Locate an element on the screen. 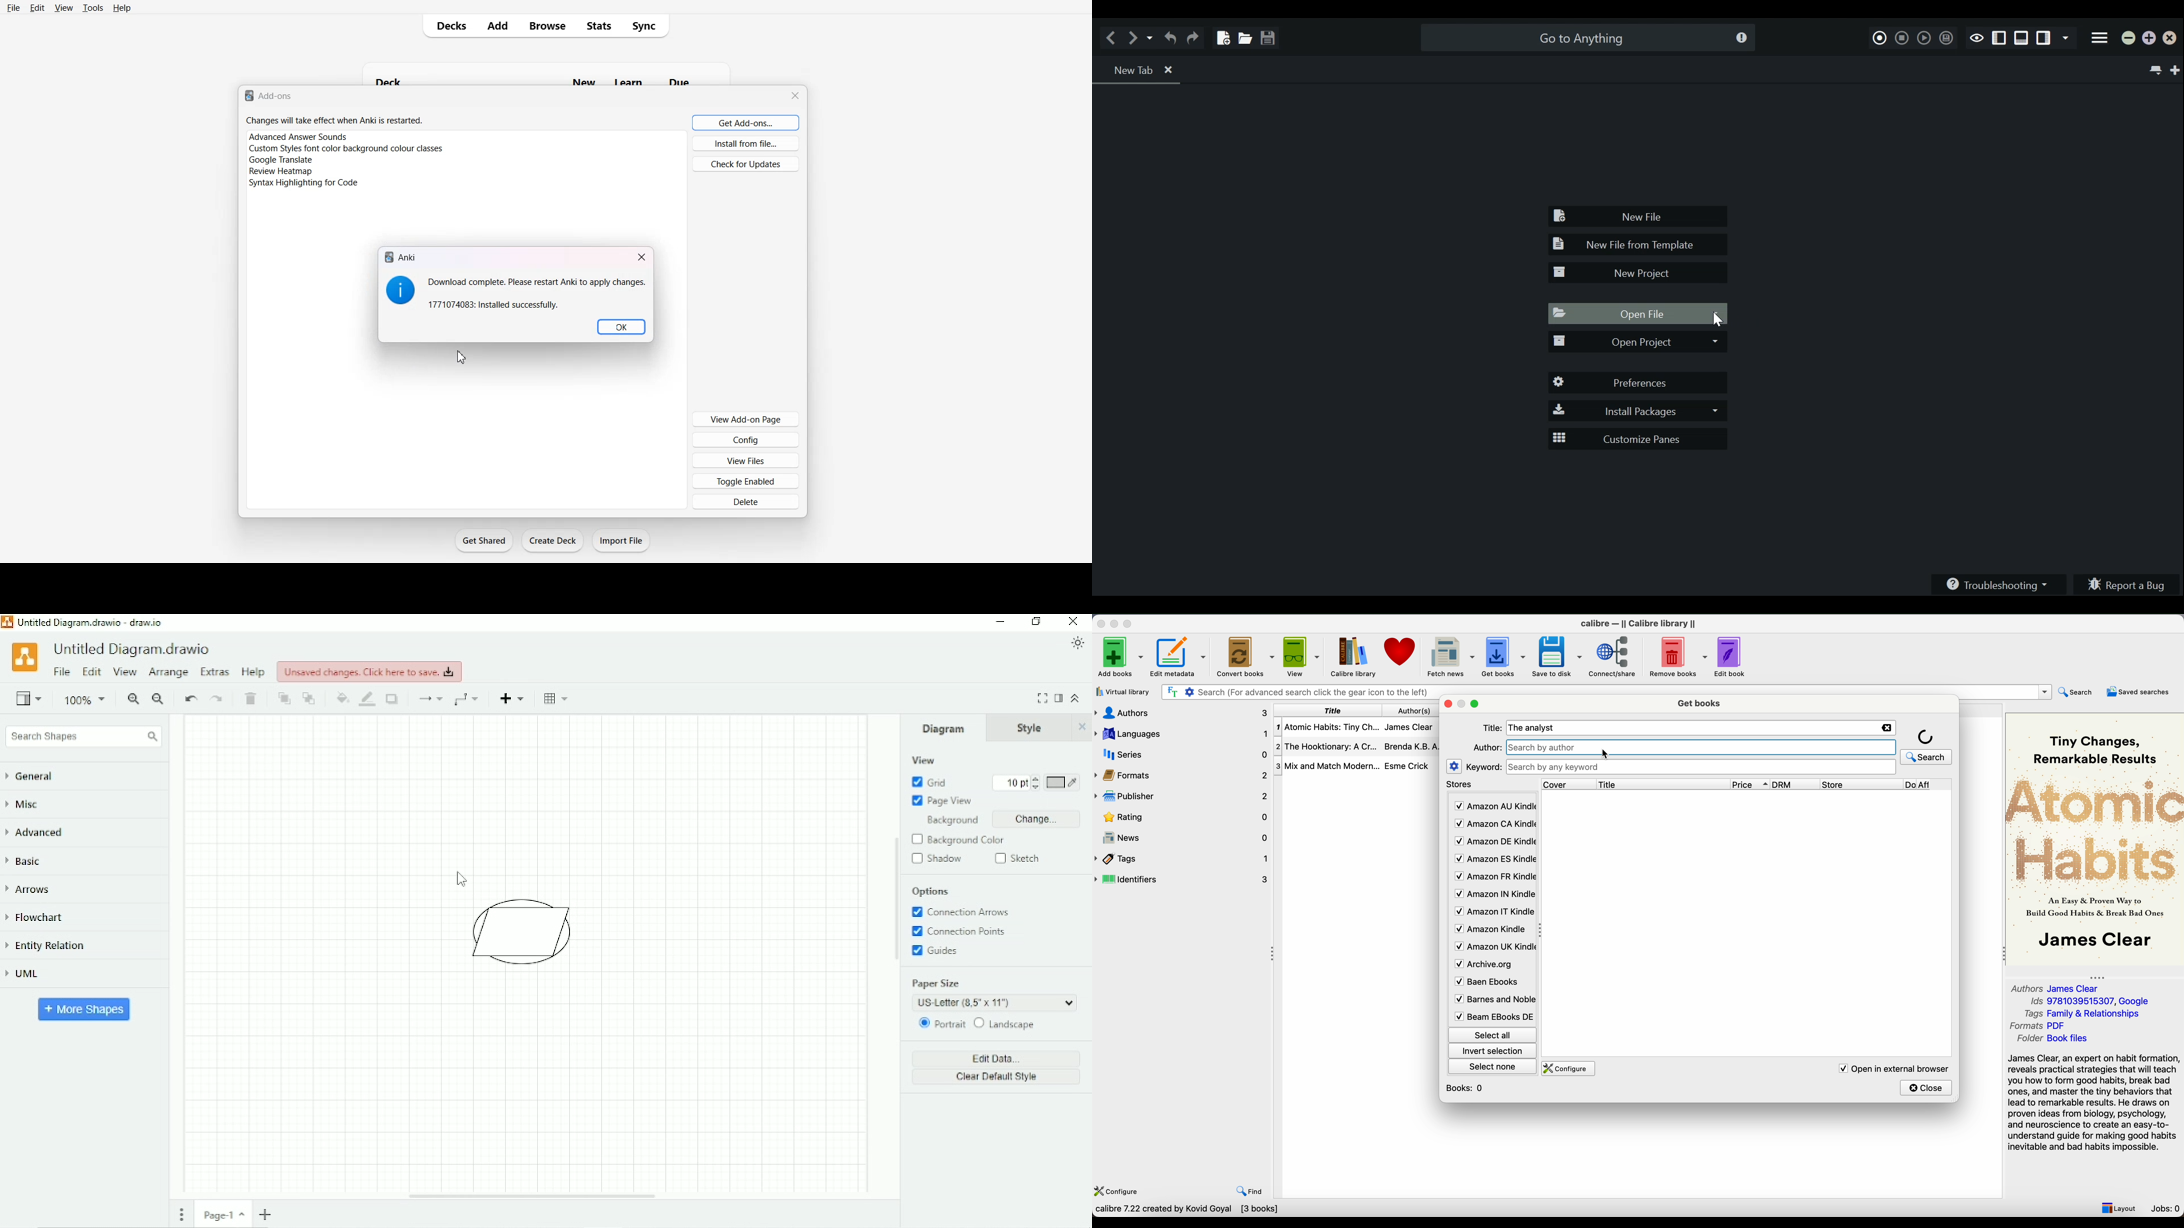  Ids 9781039515307, Google is located at coordinates (2090, 1002).